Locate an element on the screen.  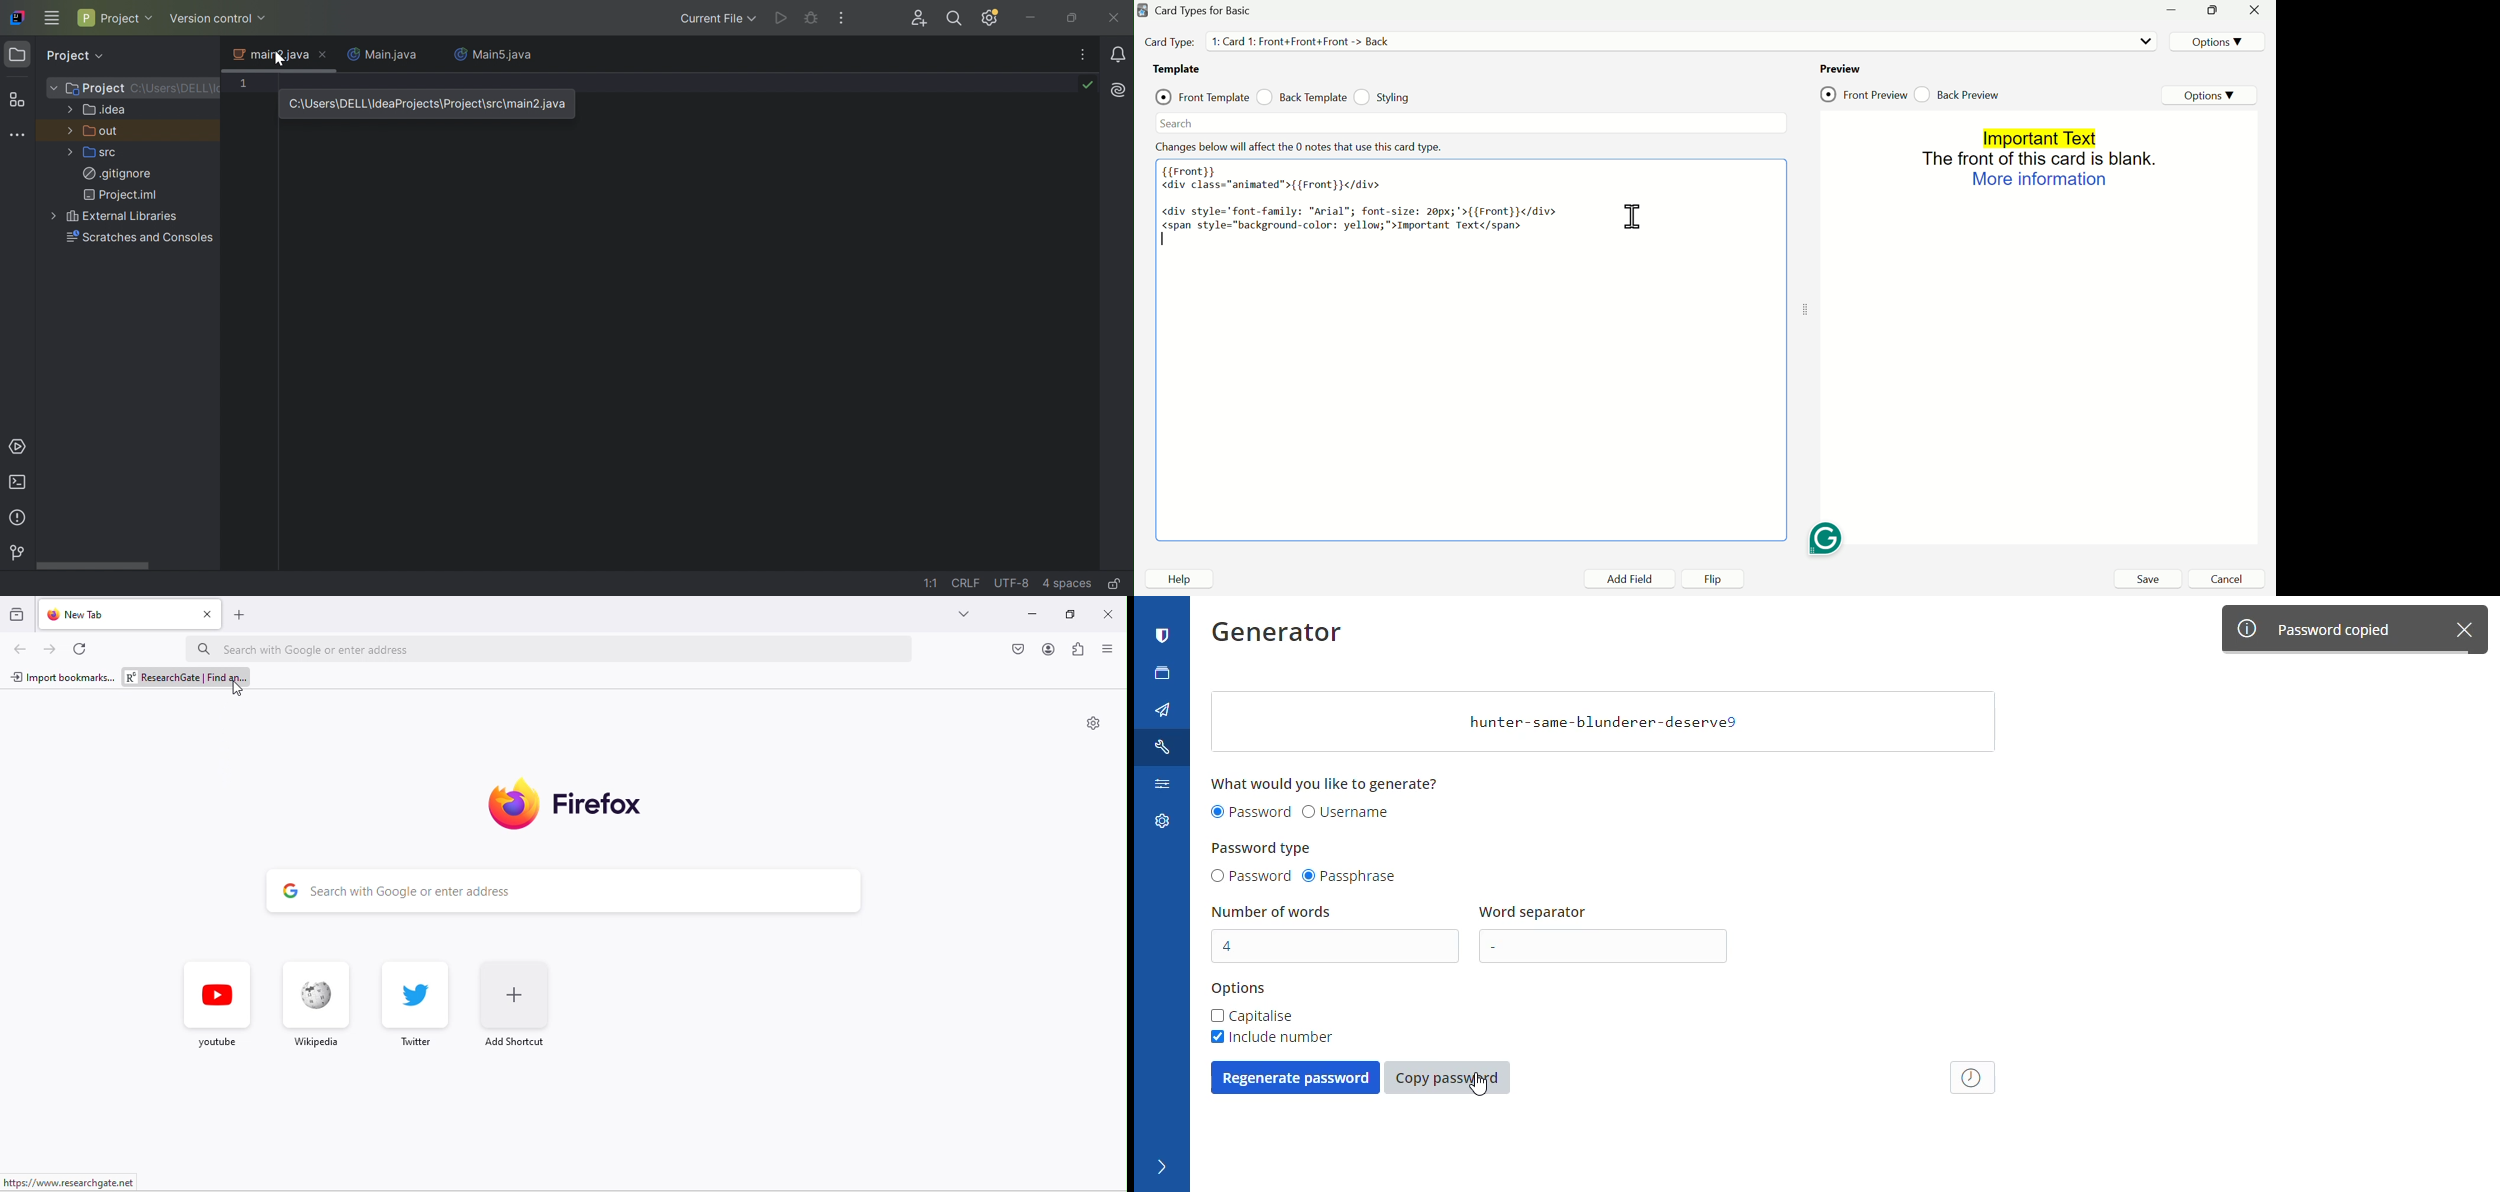
Preview is located at coordinates (1841, 69).